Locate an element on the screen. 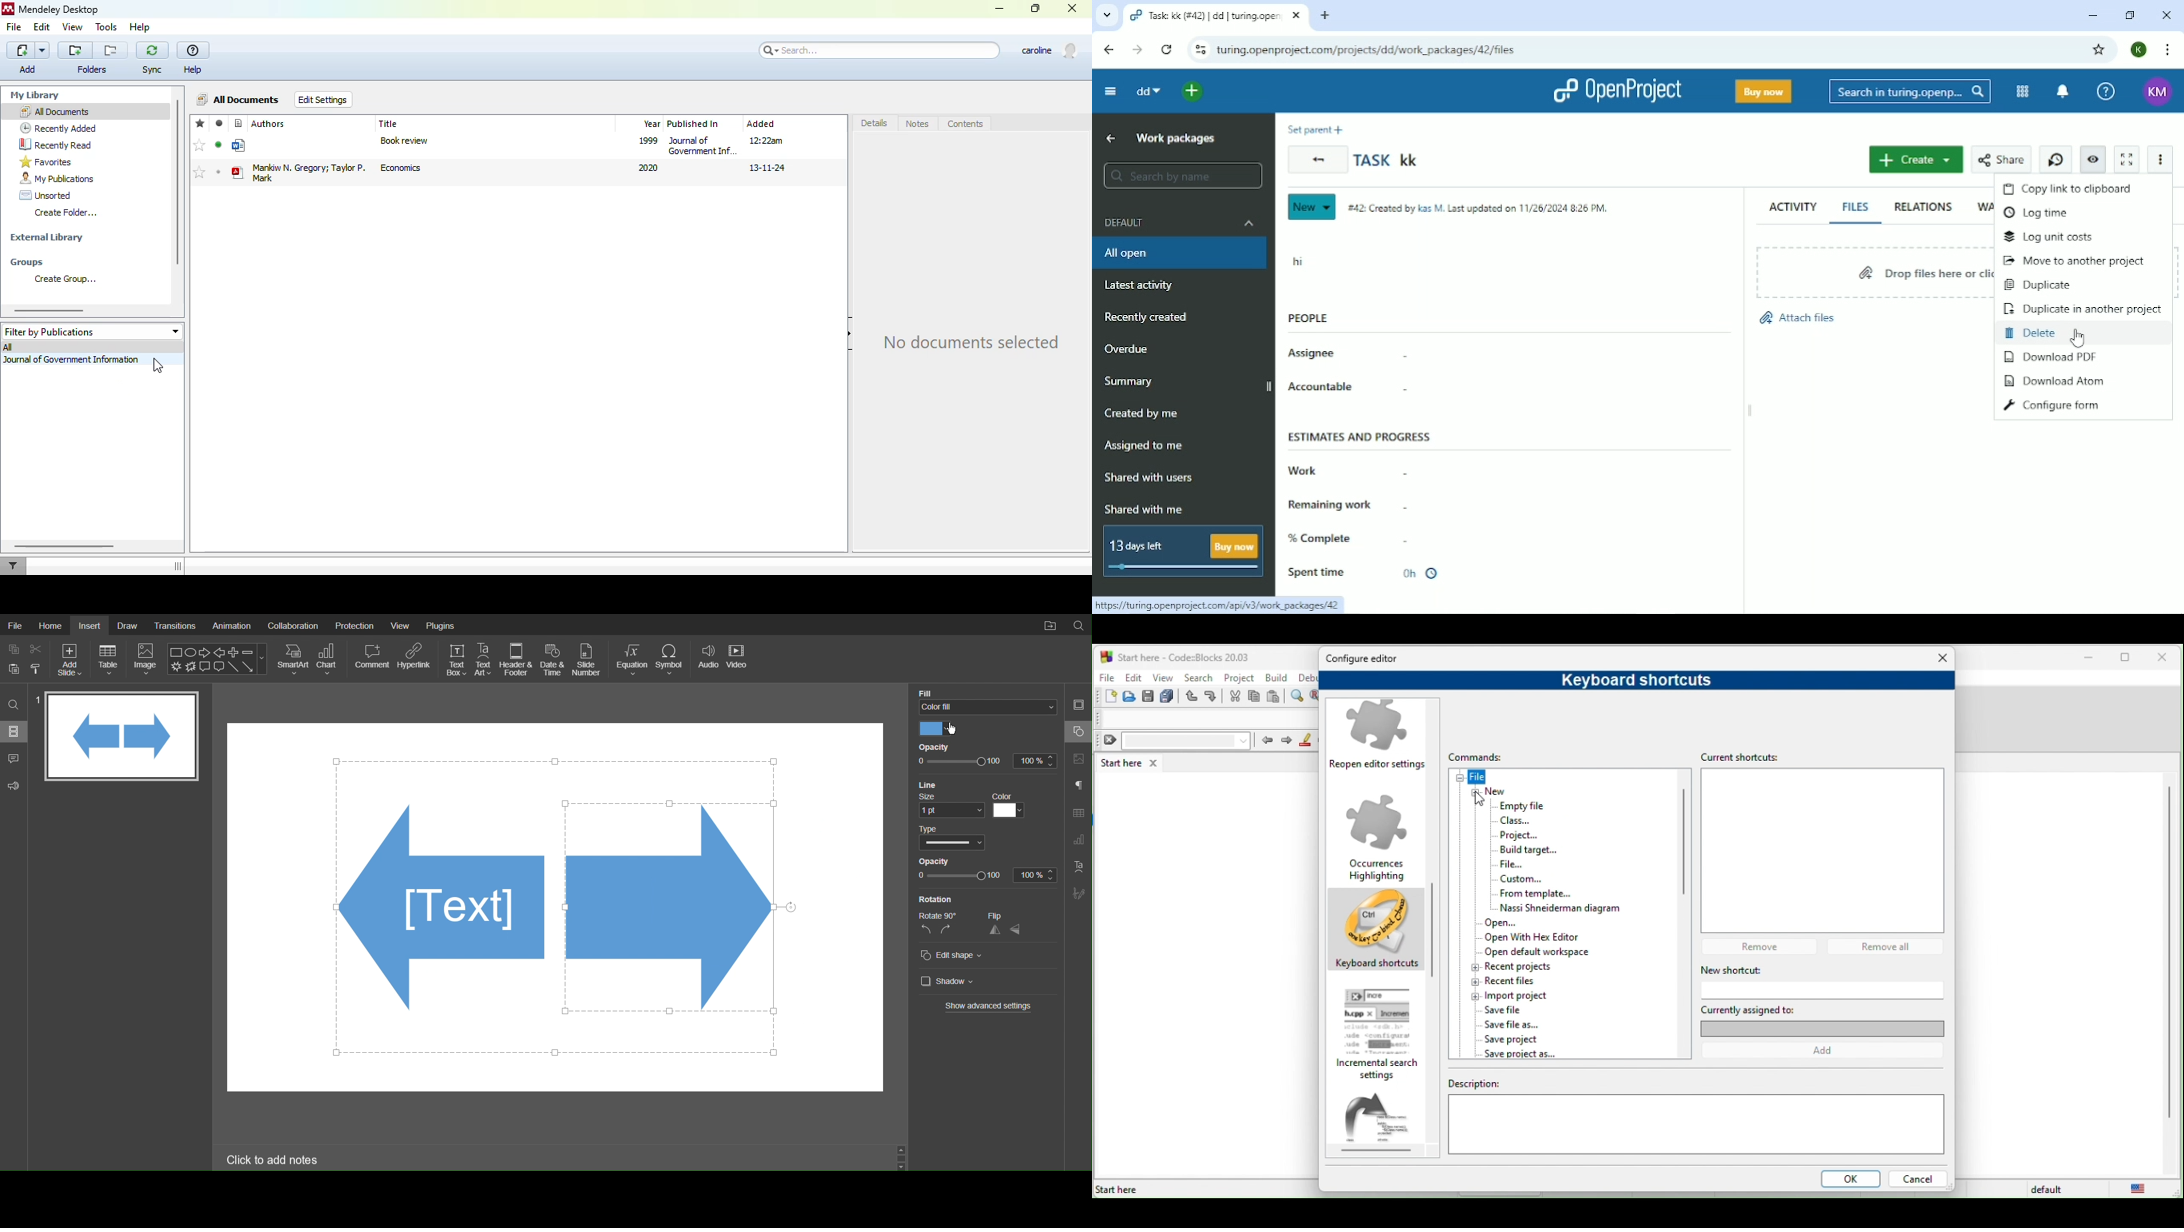 This screenshot has height=1232, width=2184. form template is located at coordinates (1535, 893).